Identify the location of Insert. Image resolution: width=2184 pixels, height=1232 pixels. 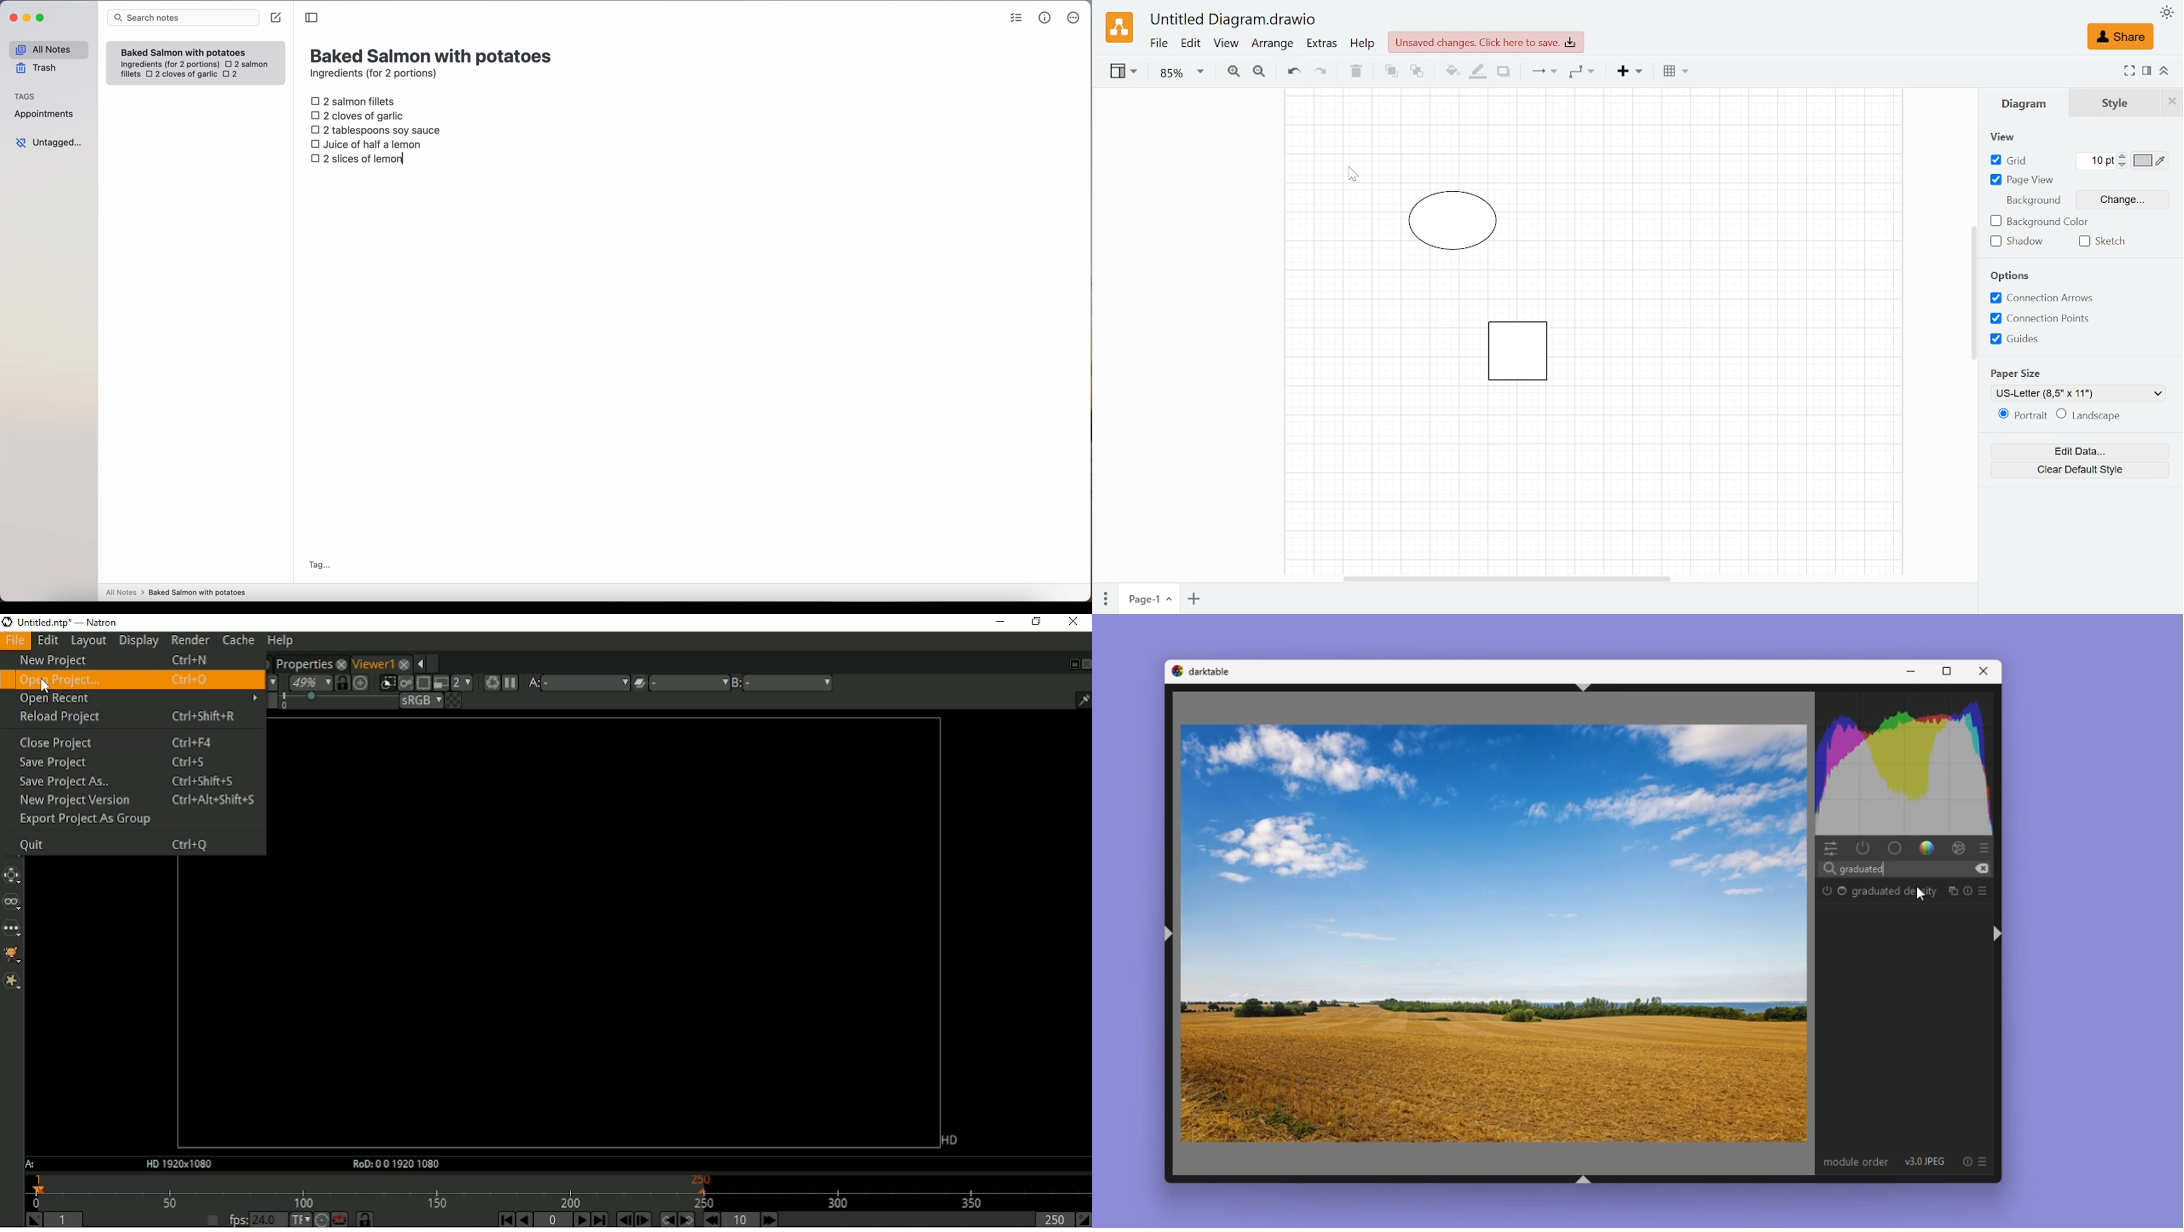
(1631, 72).